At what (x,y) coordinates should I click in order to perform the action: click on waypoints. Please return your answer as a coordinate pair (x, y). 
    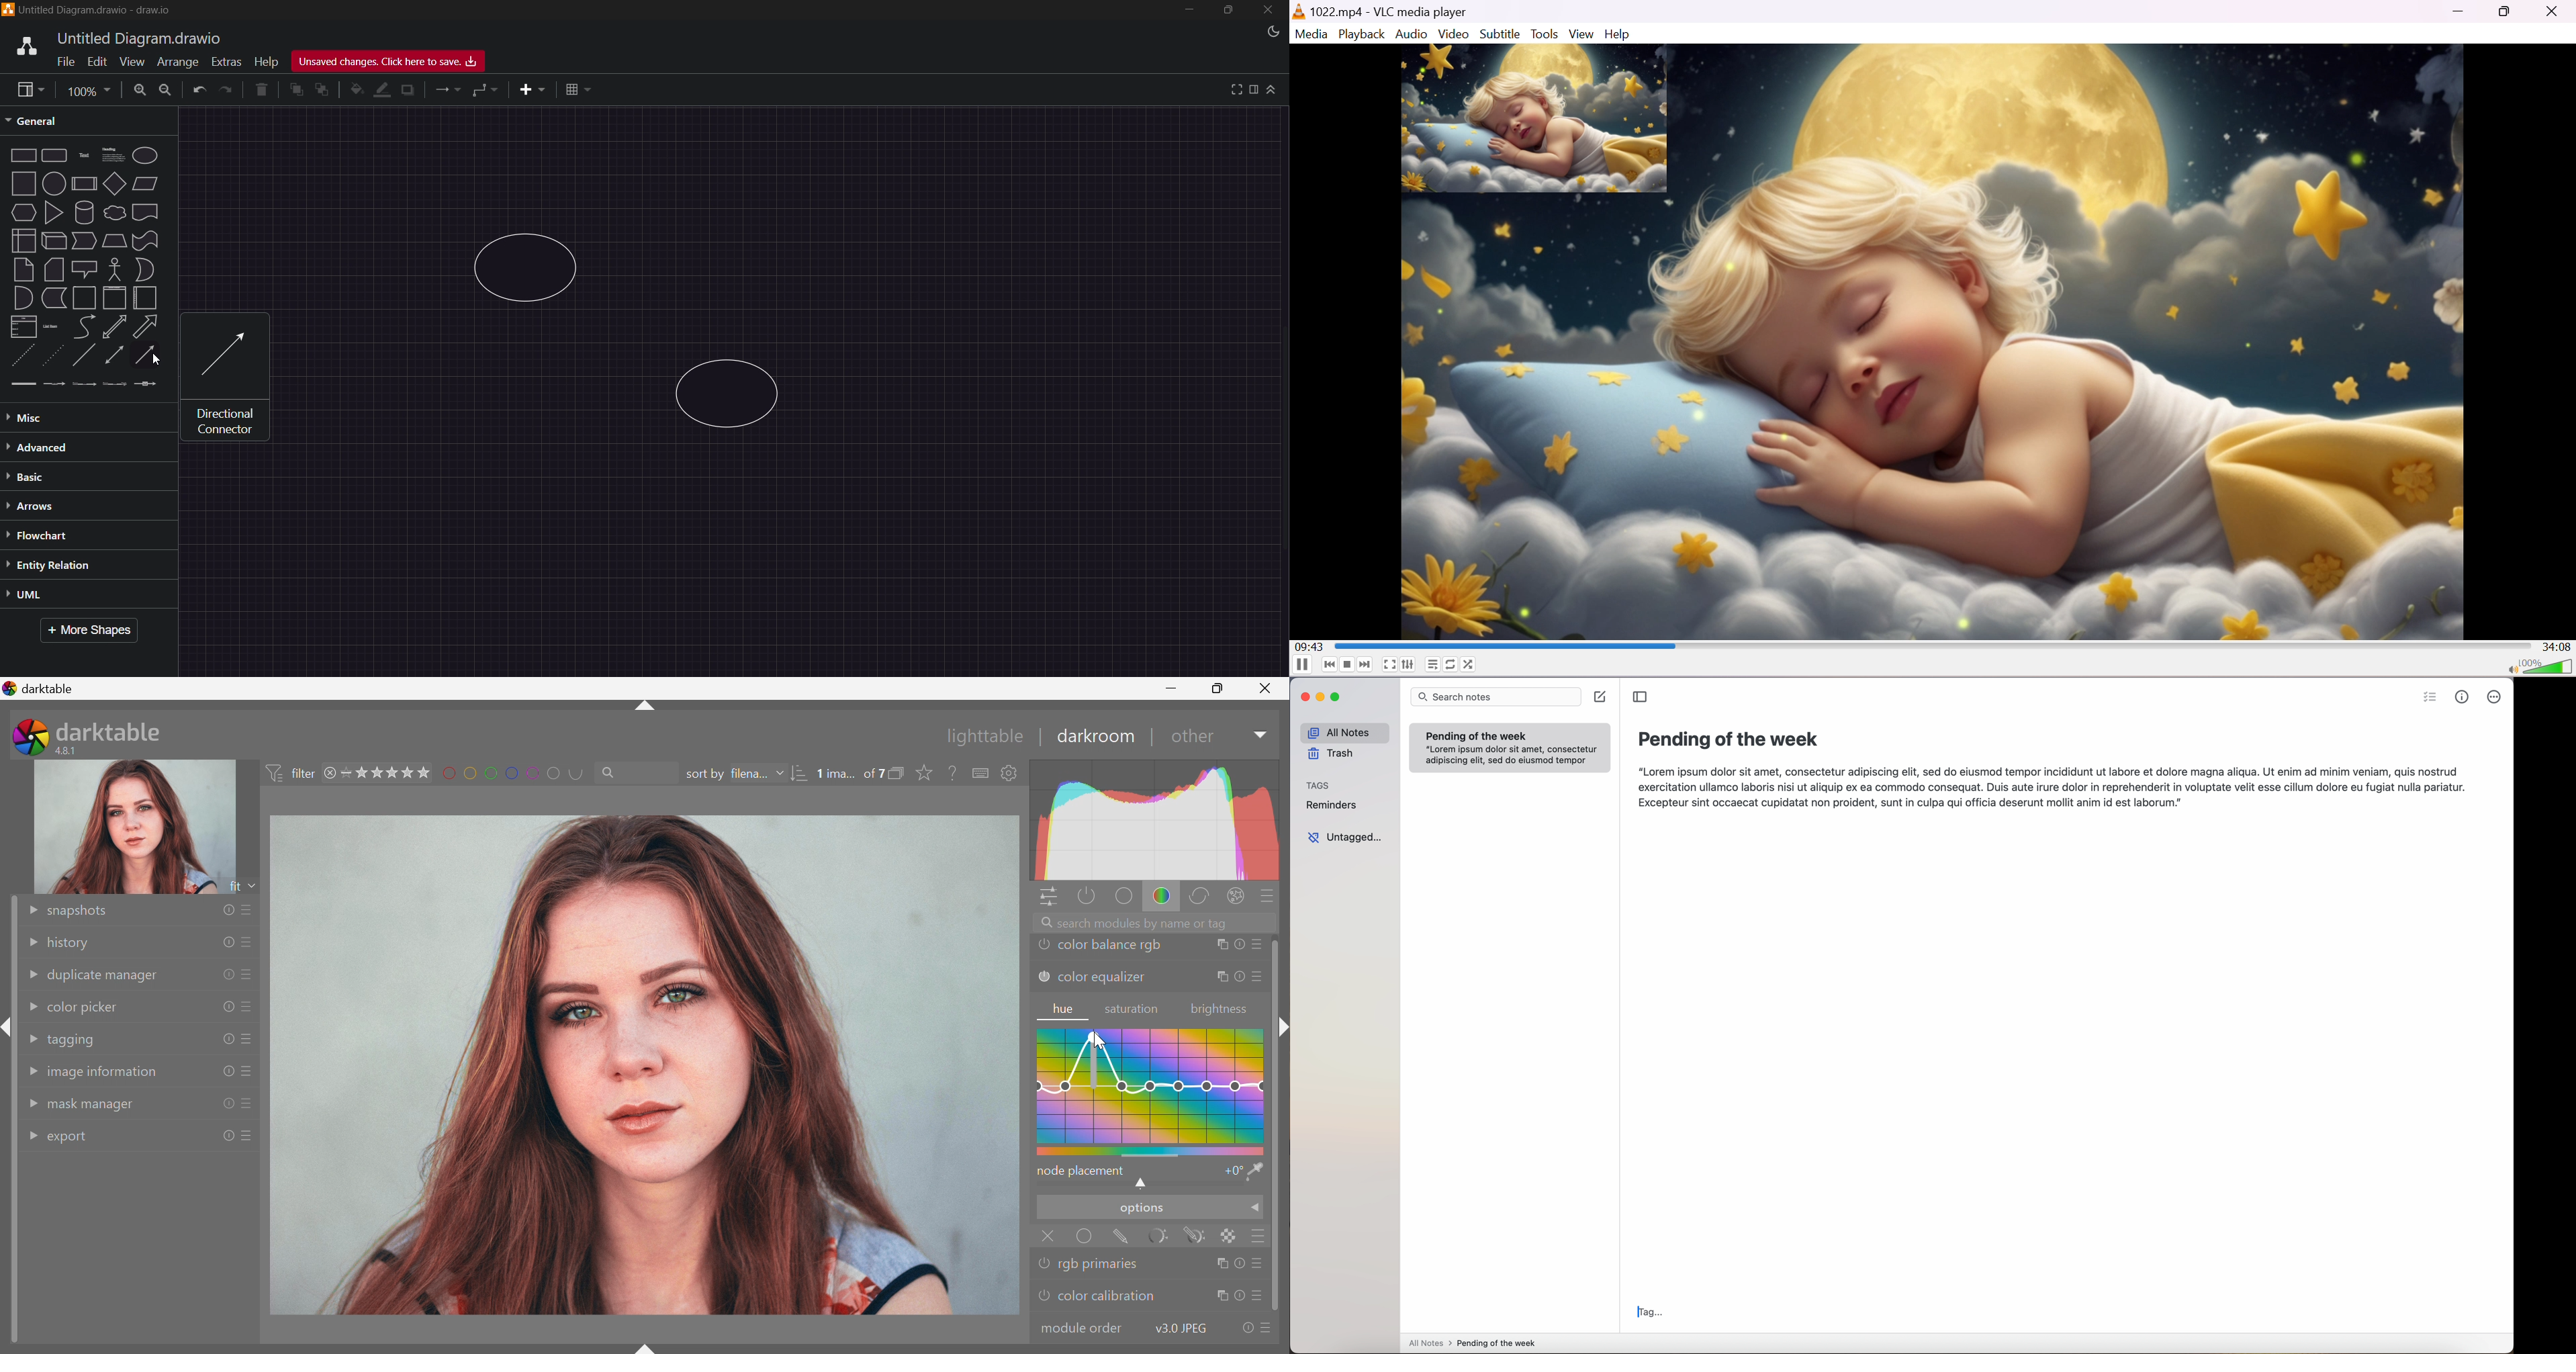
    Looking at the image, I should click on (486, 91).